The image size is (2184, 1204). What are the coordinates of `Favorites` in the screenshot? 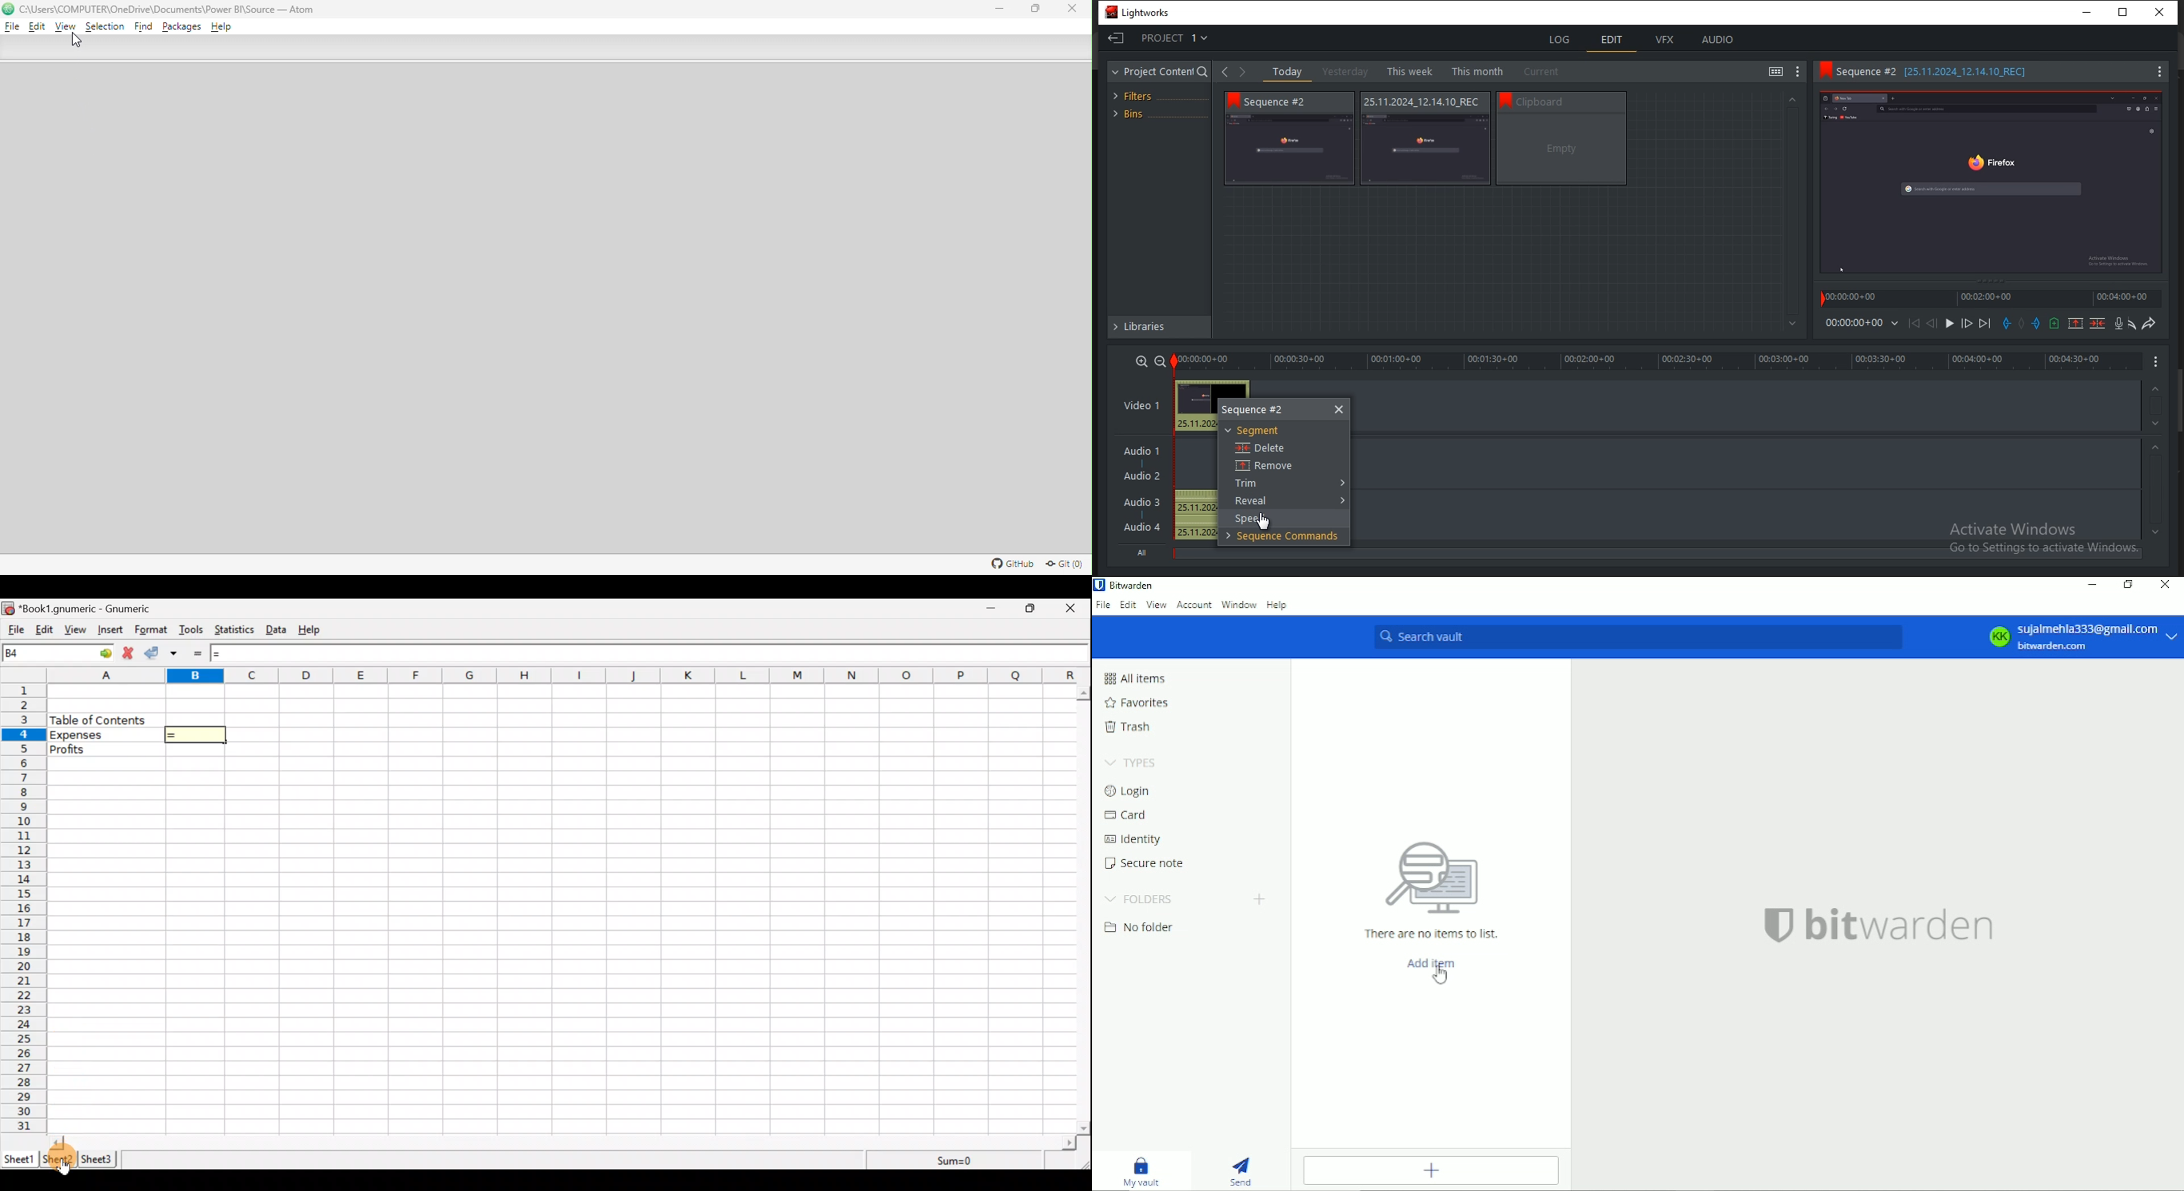 It's located at (1136, 702).